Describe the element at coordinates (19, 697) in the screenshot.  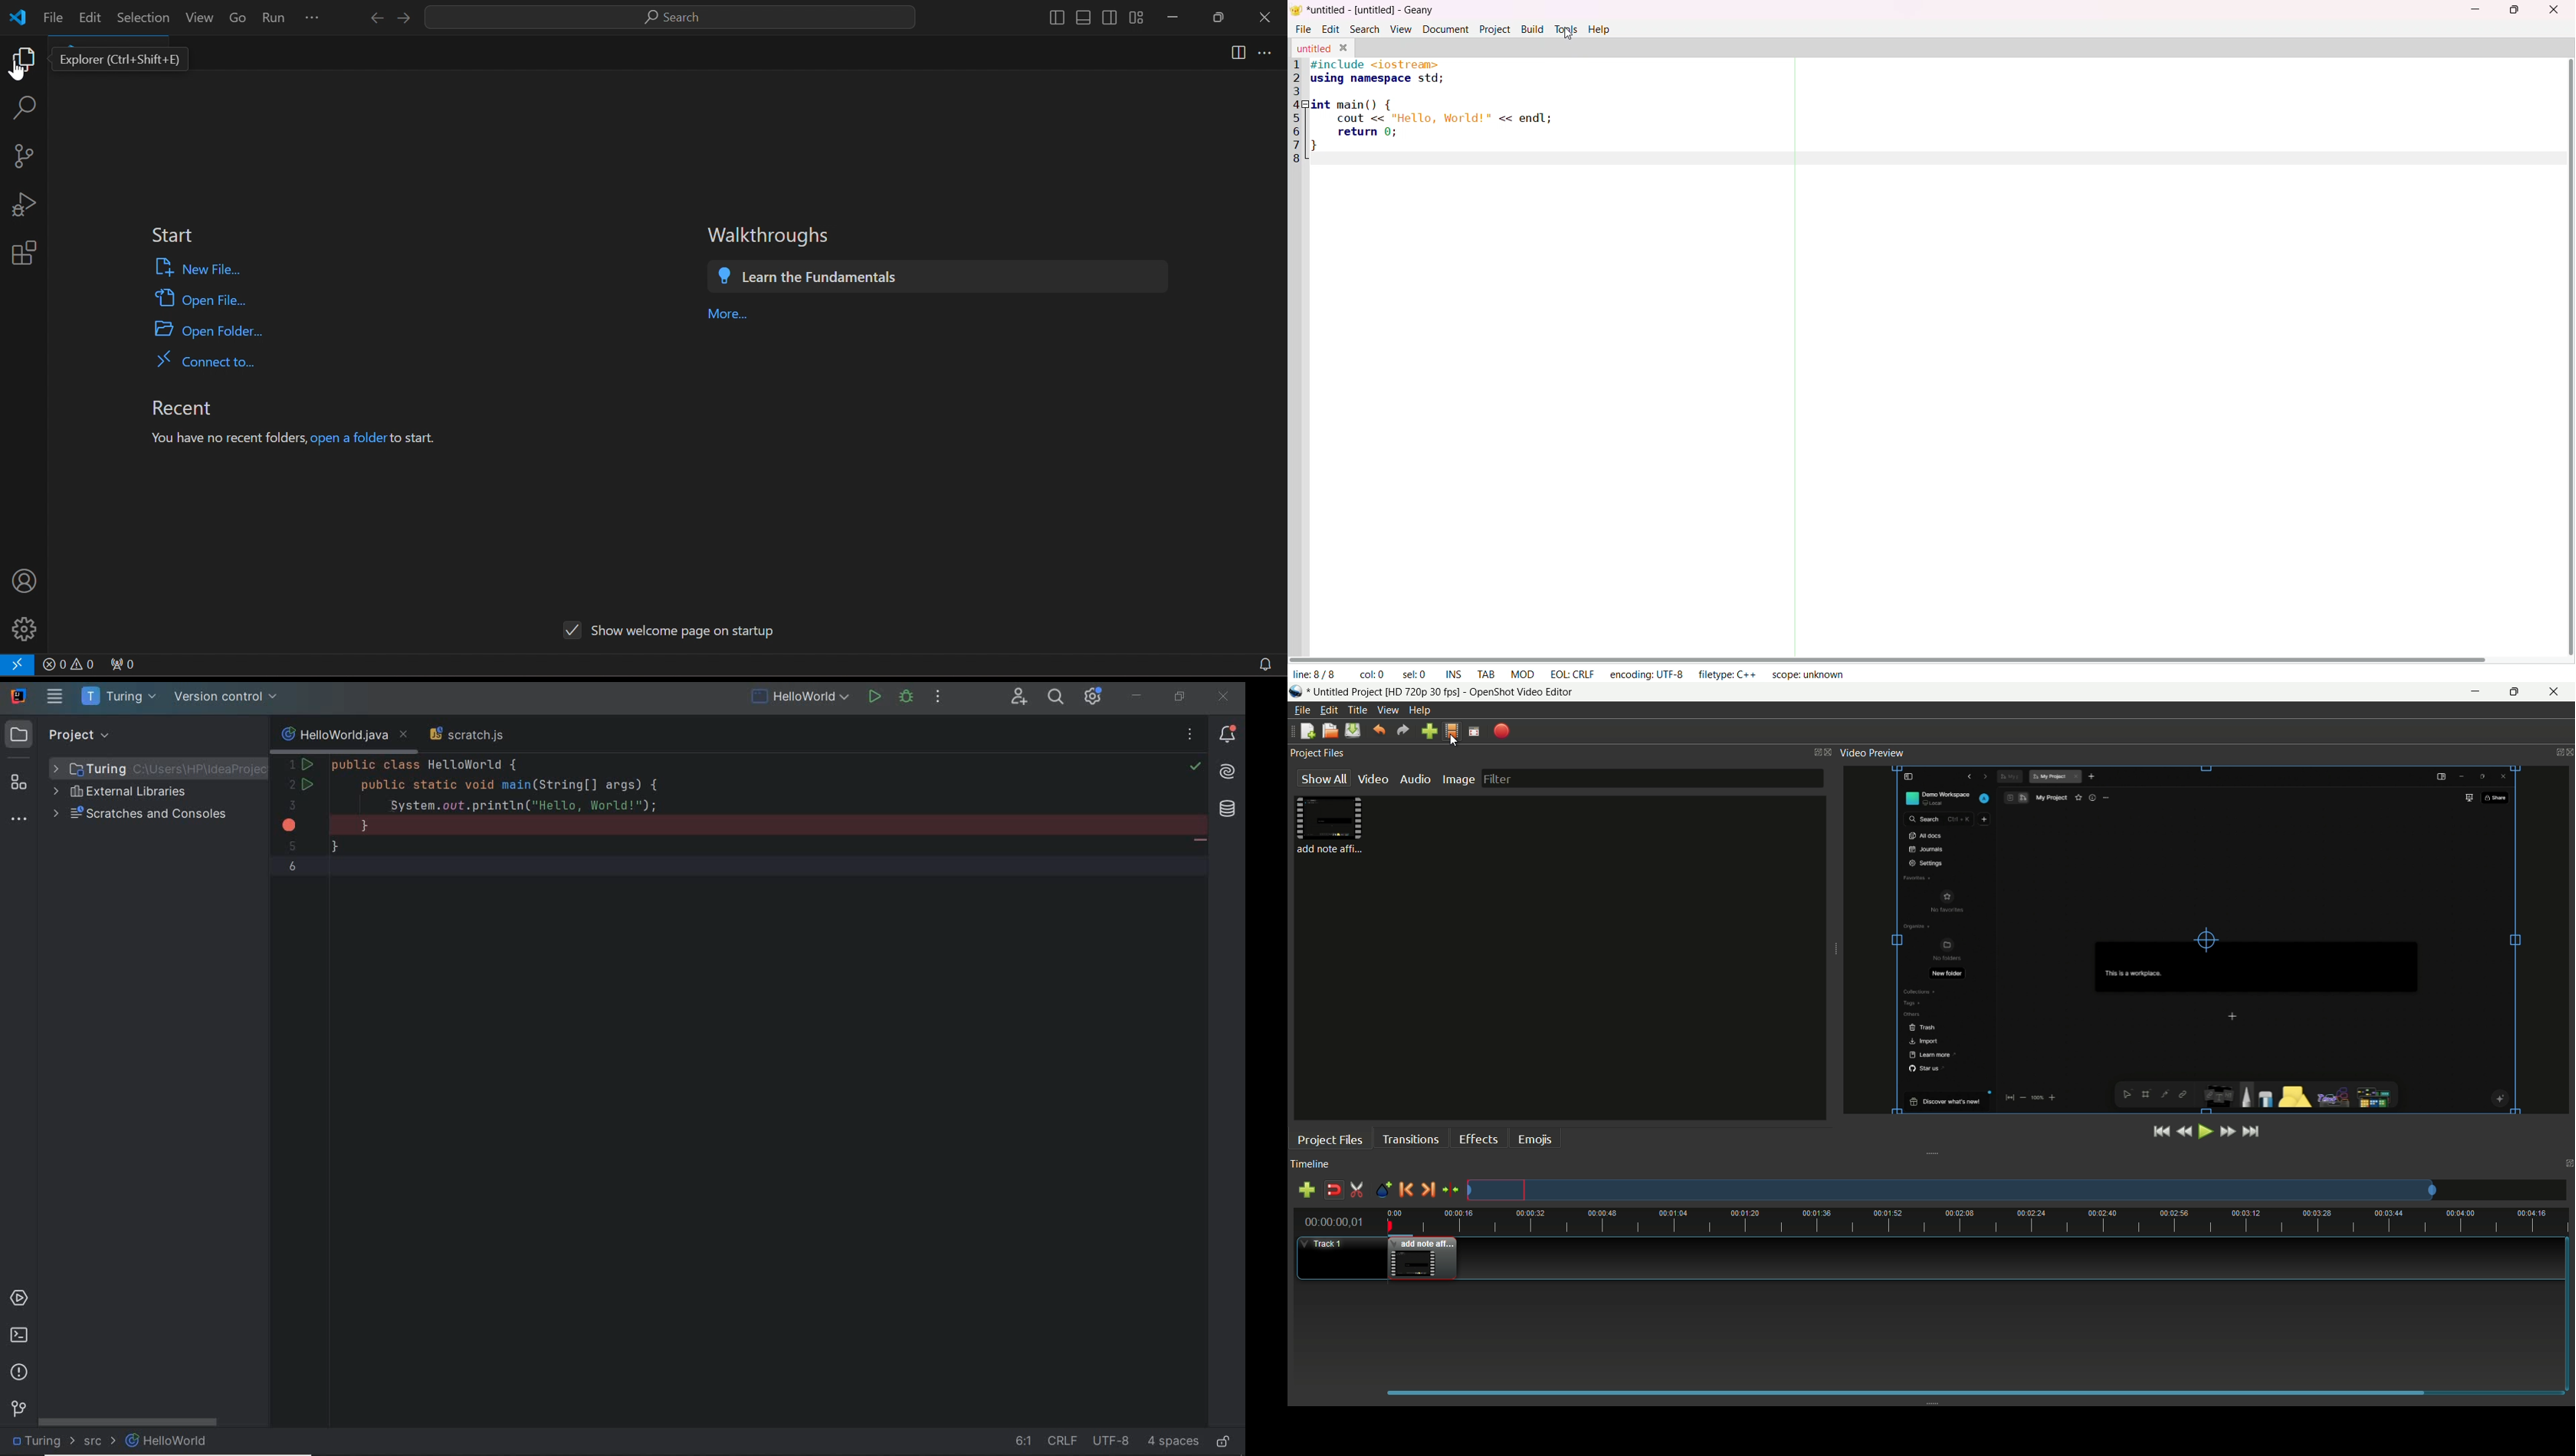
I see `system name` at that location.